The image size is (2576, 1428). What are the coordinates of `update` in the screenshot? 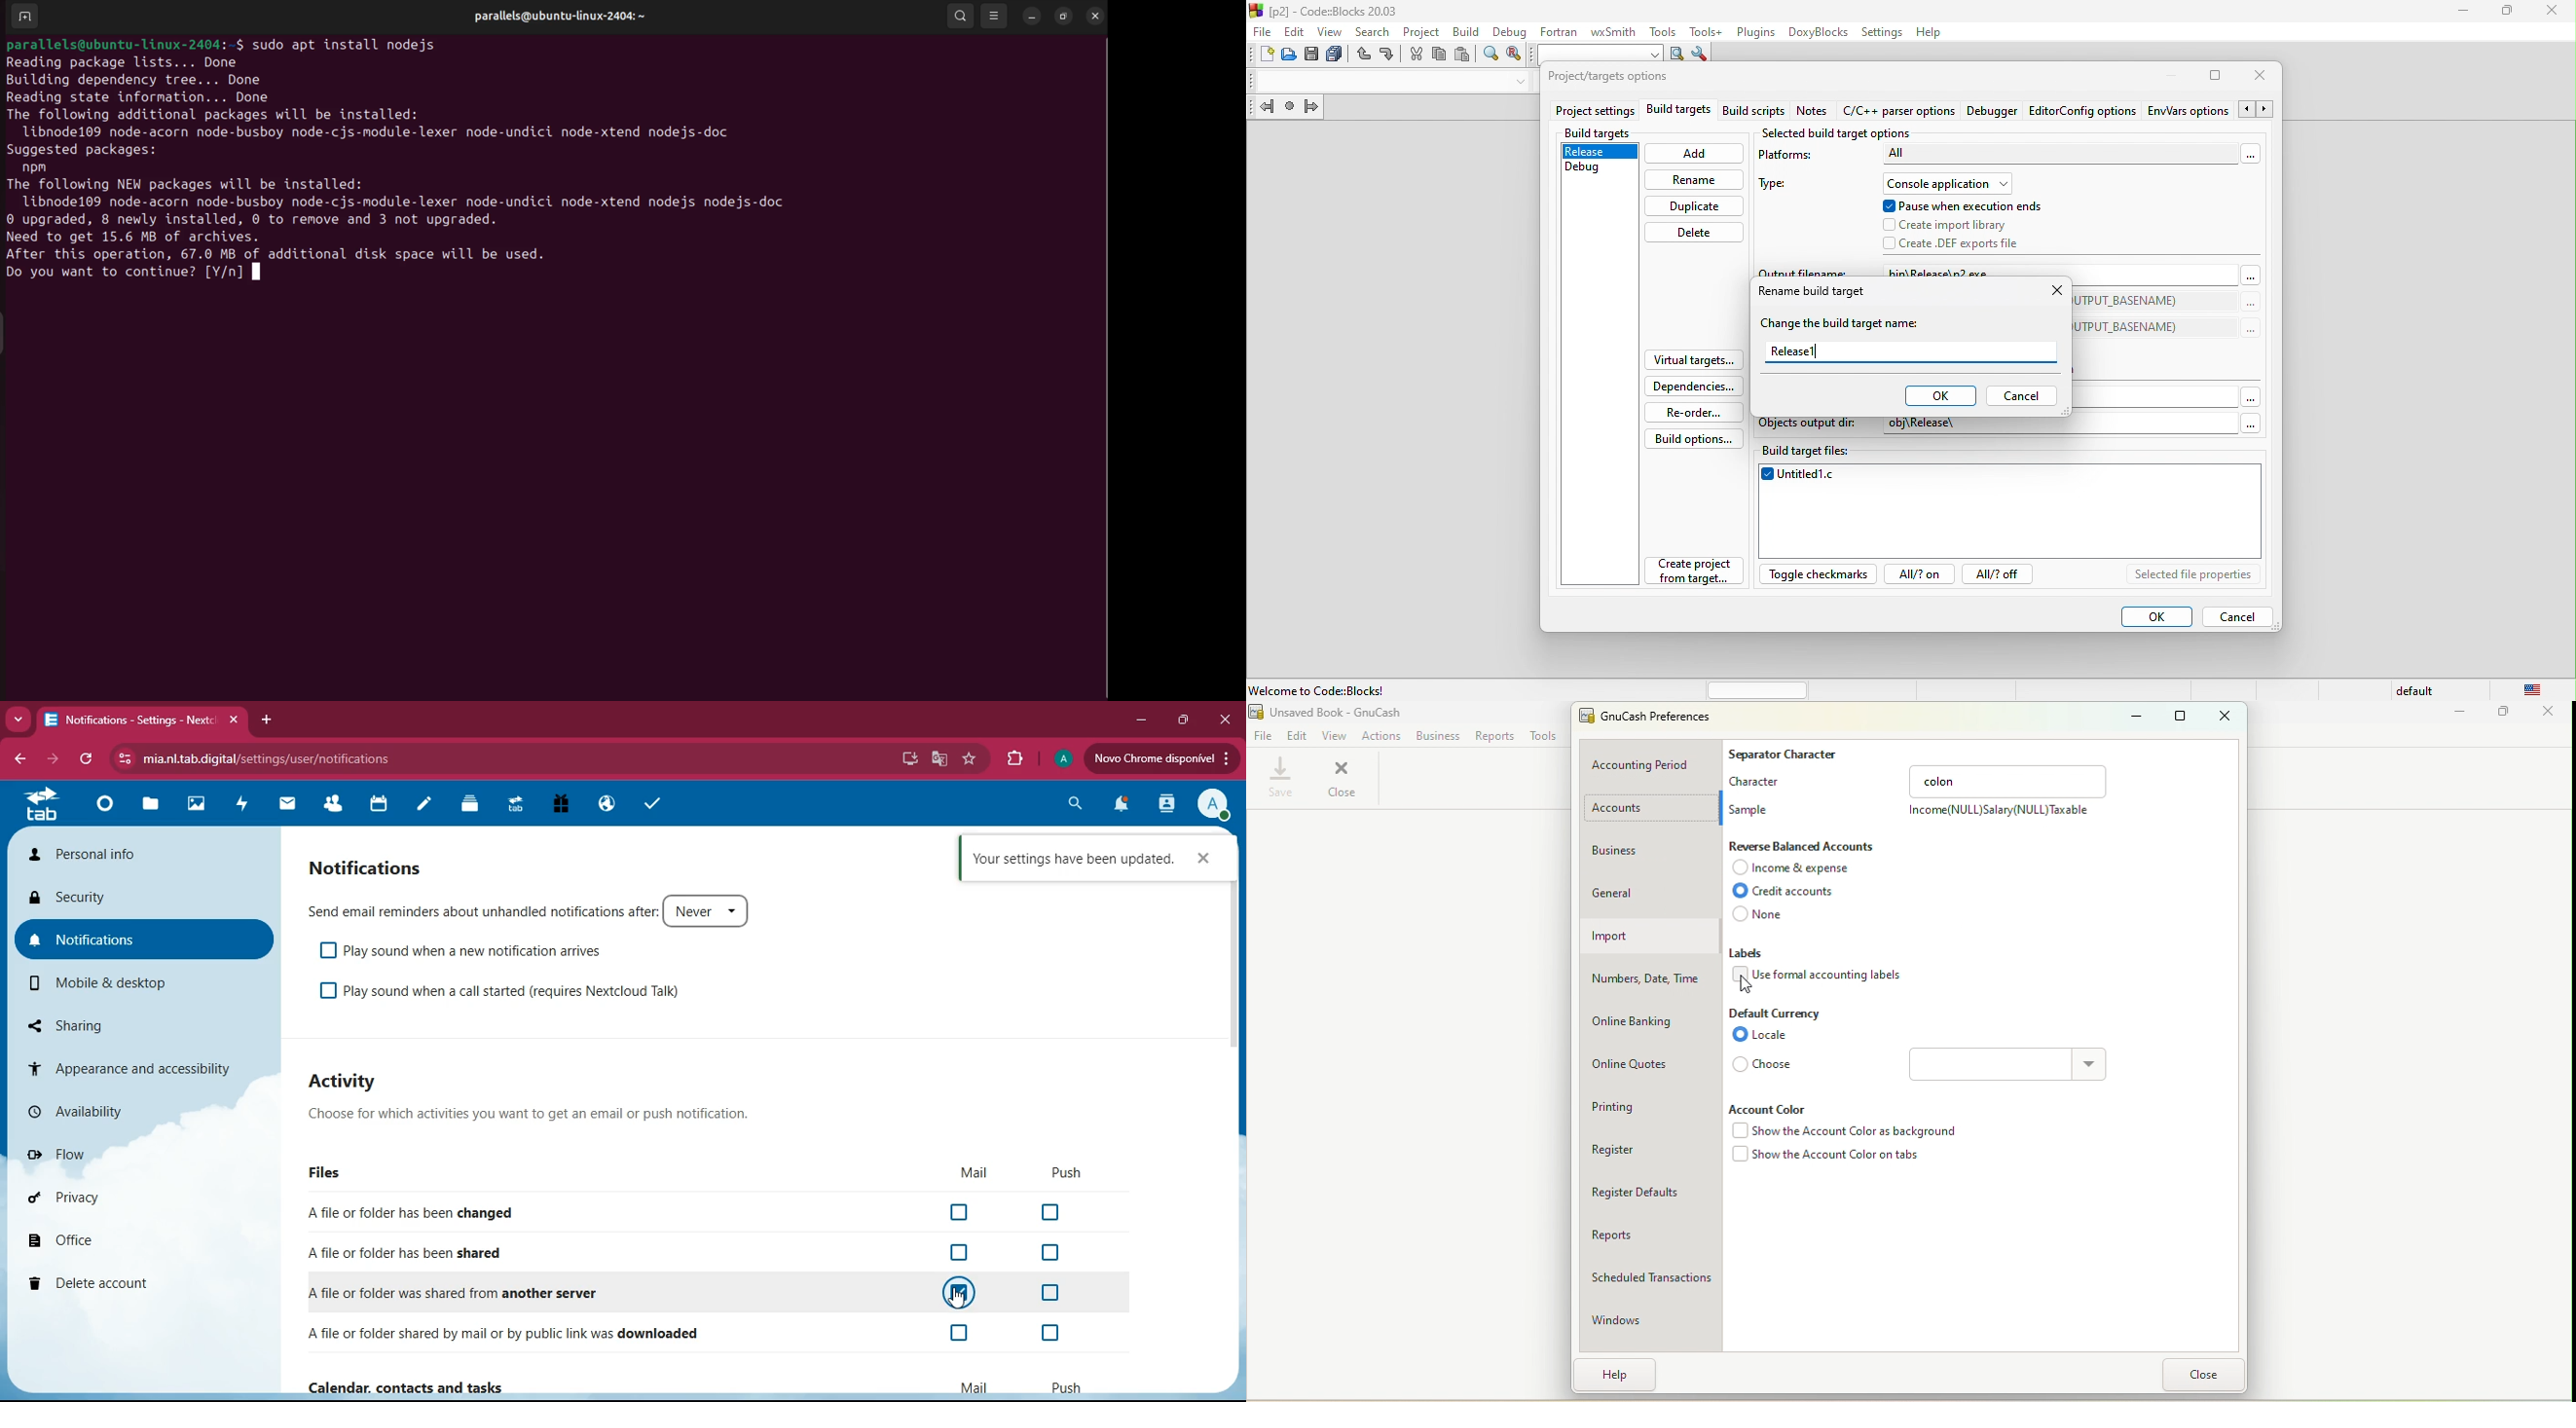 It's located at (1159, 759).